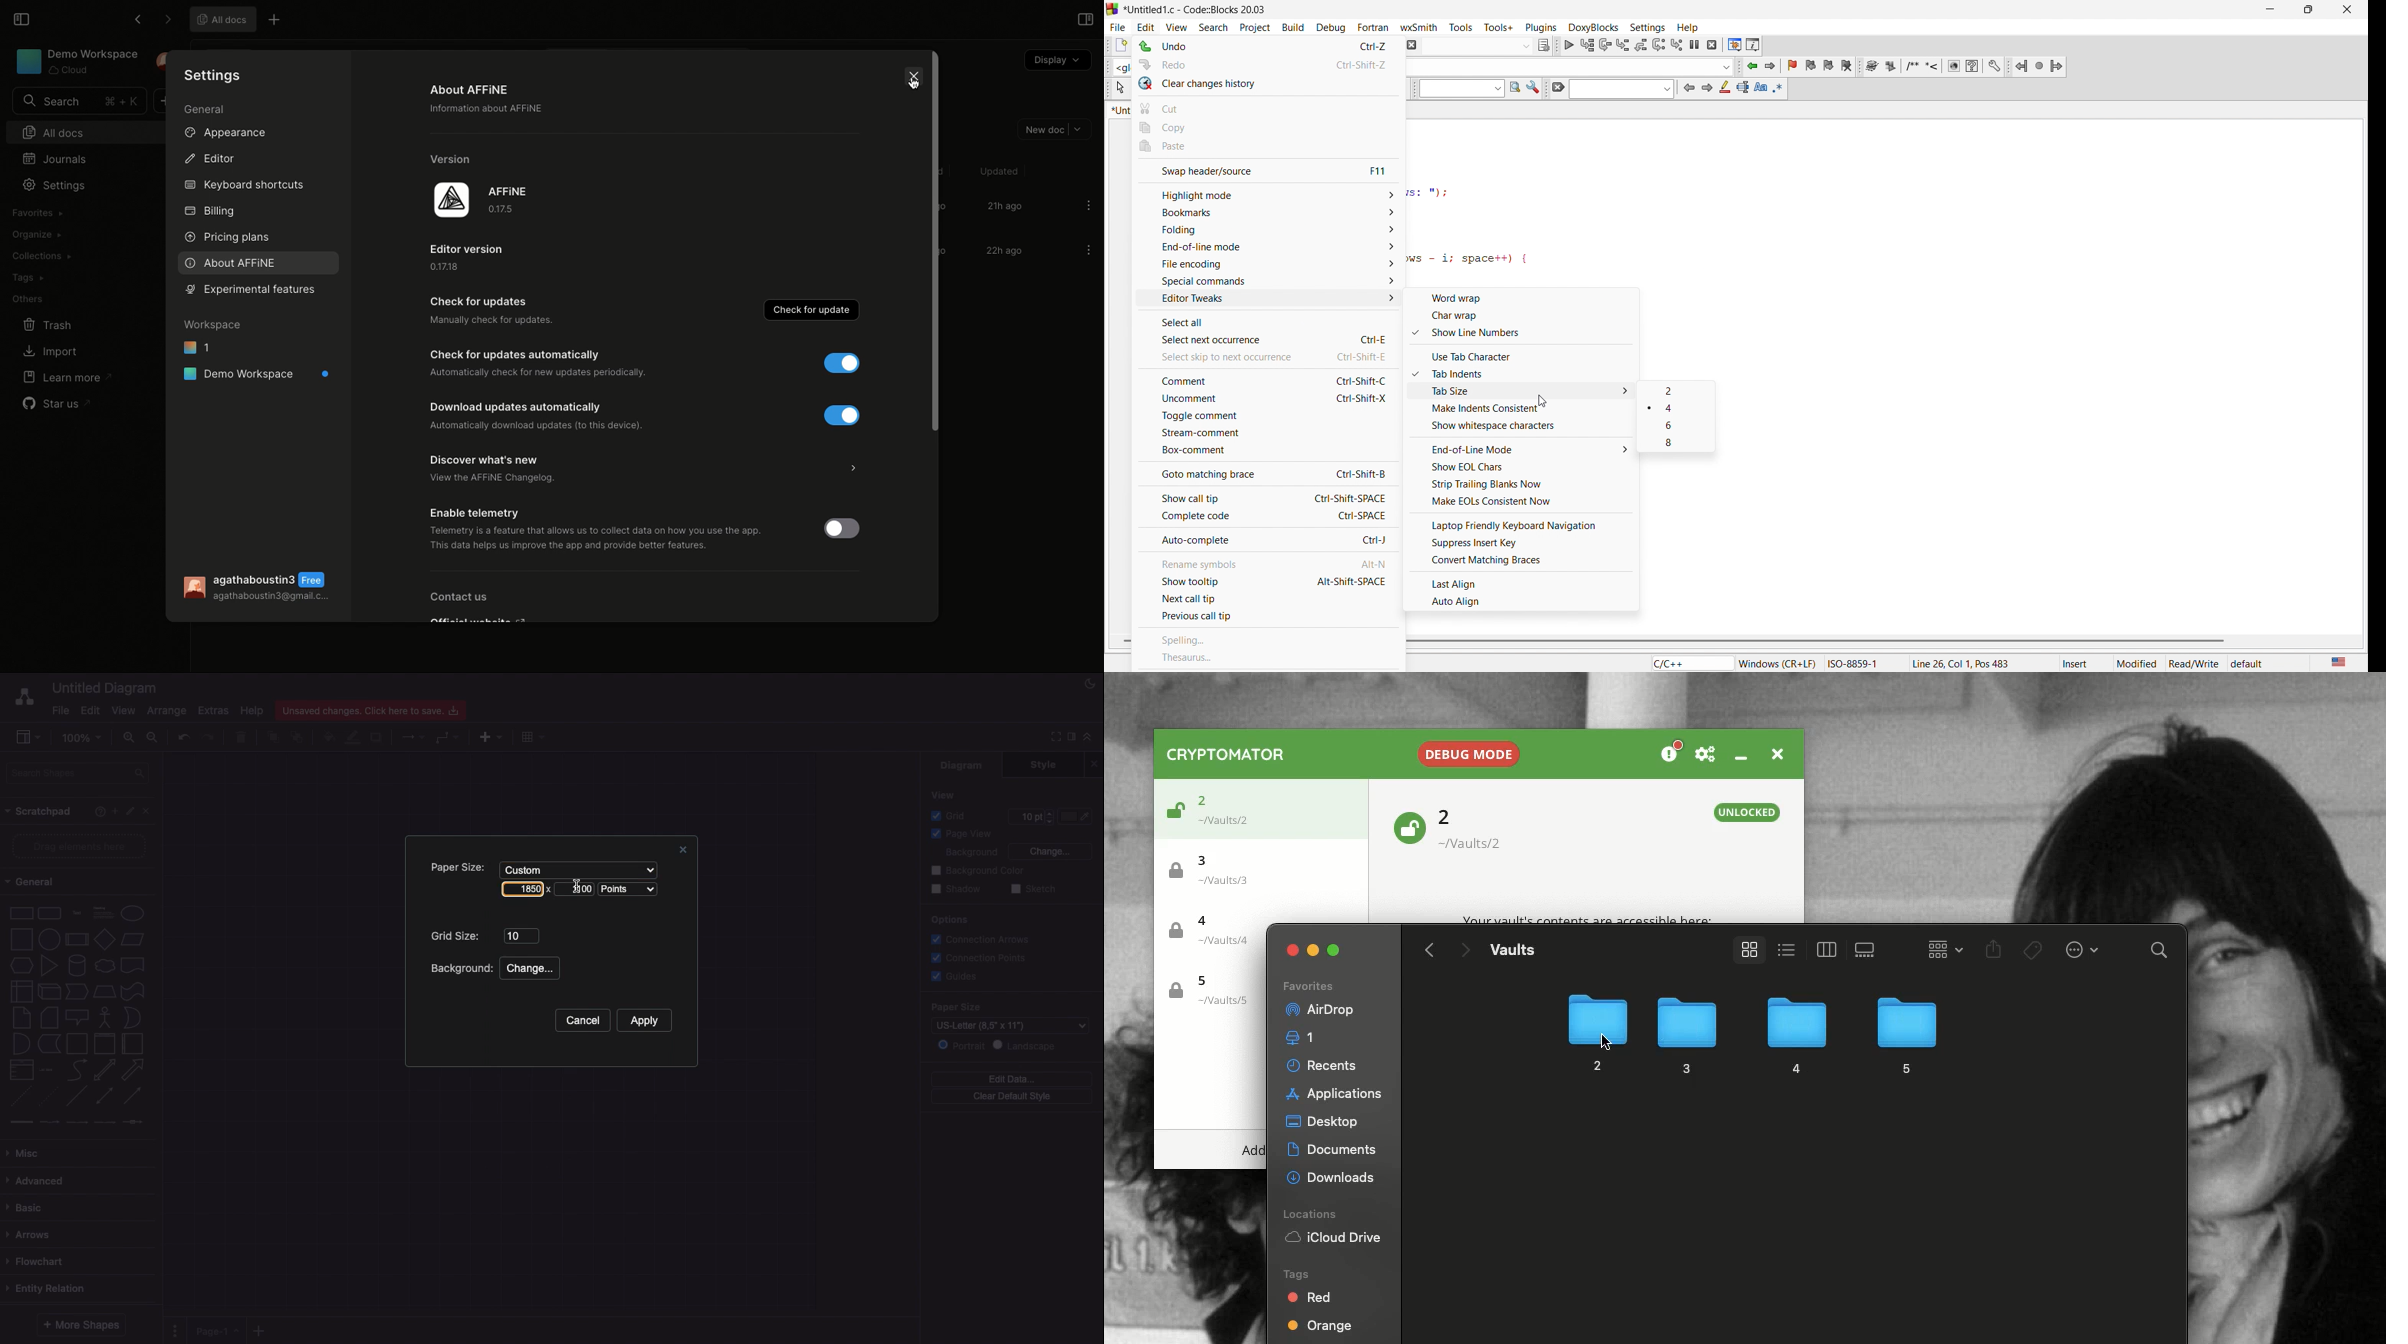 This screenshot has height=1344, width=2408. Describe the element at coordinates (1621, 90) in the screenshot. I see `search bar` at that location.